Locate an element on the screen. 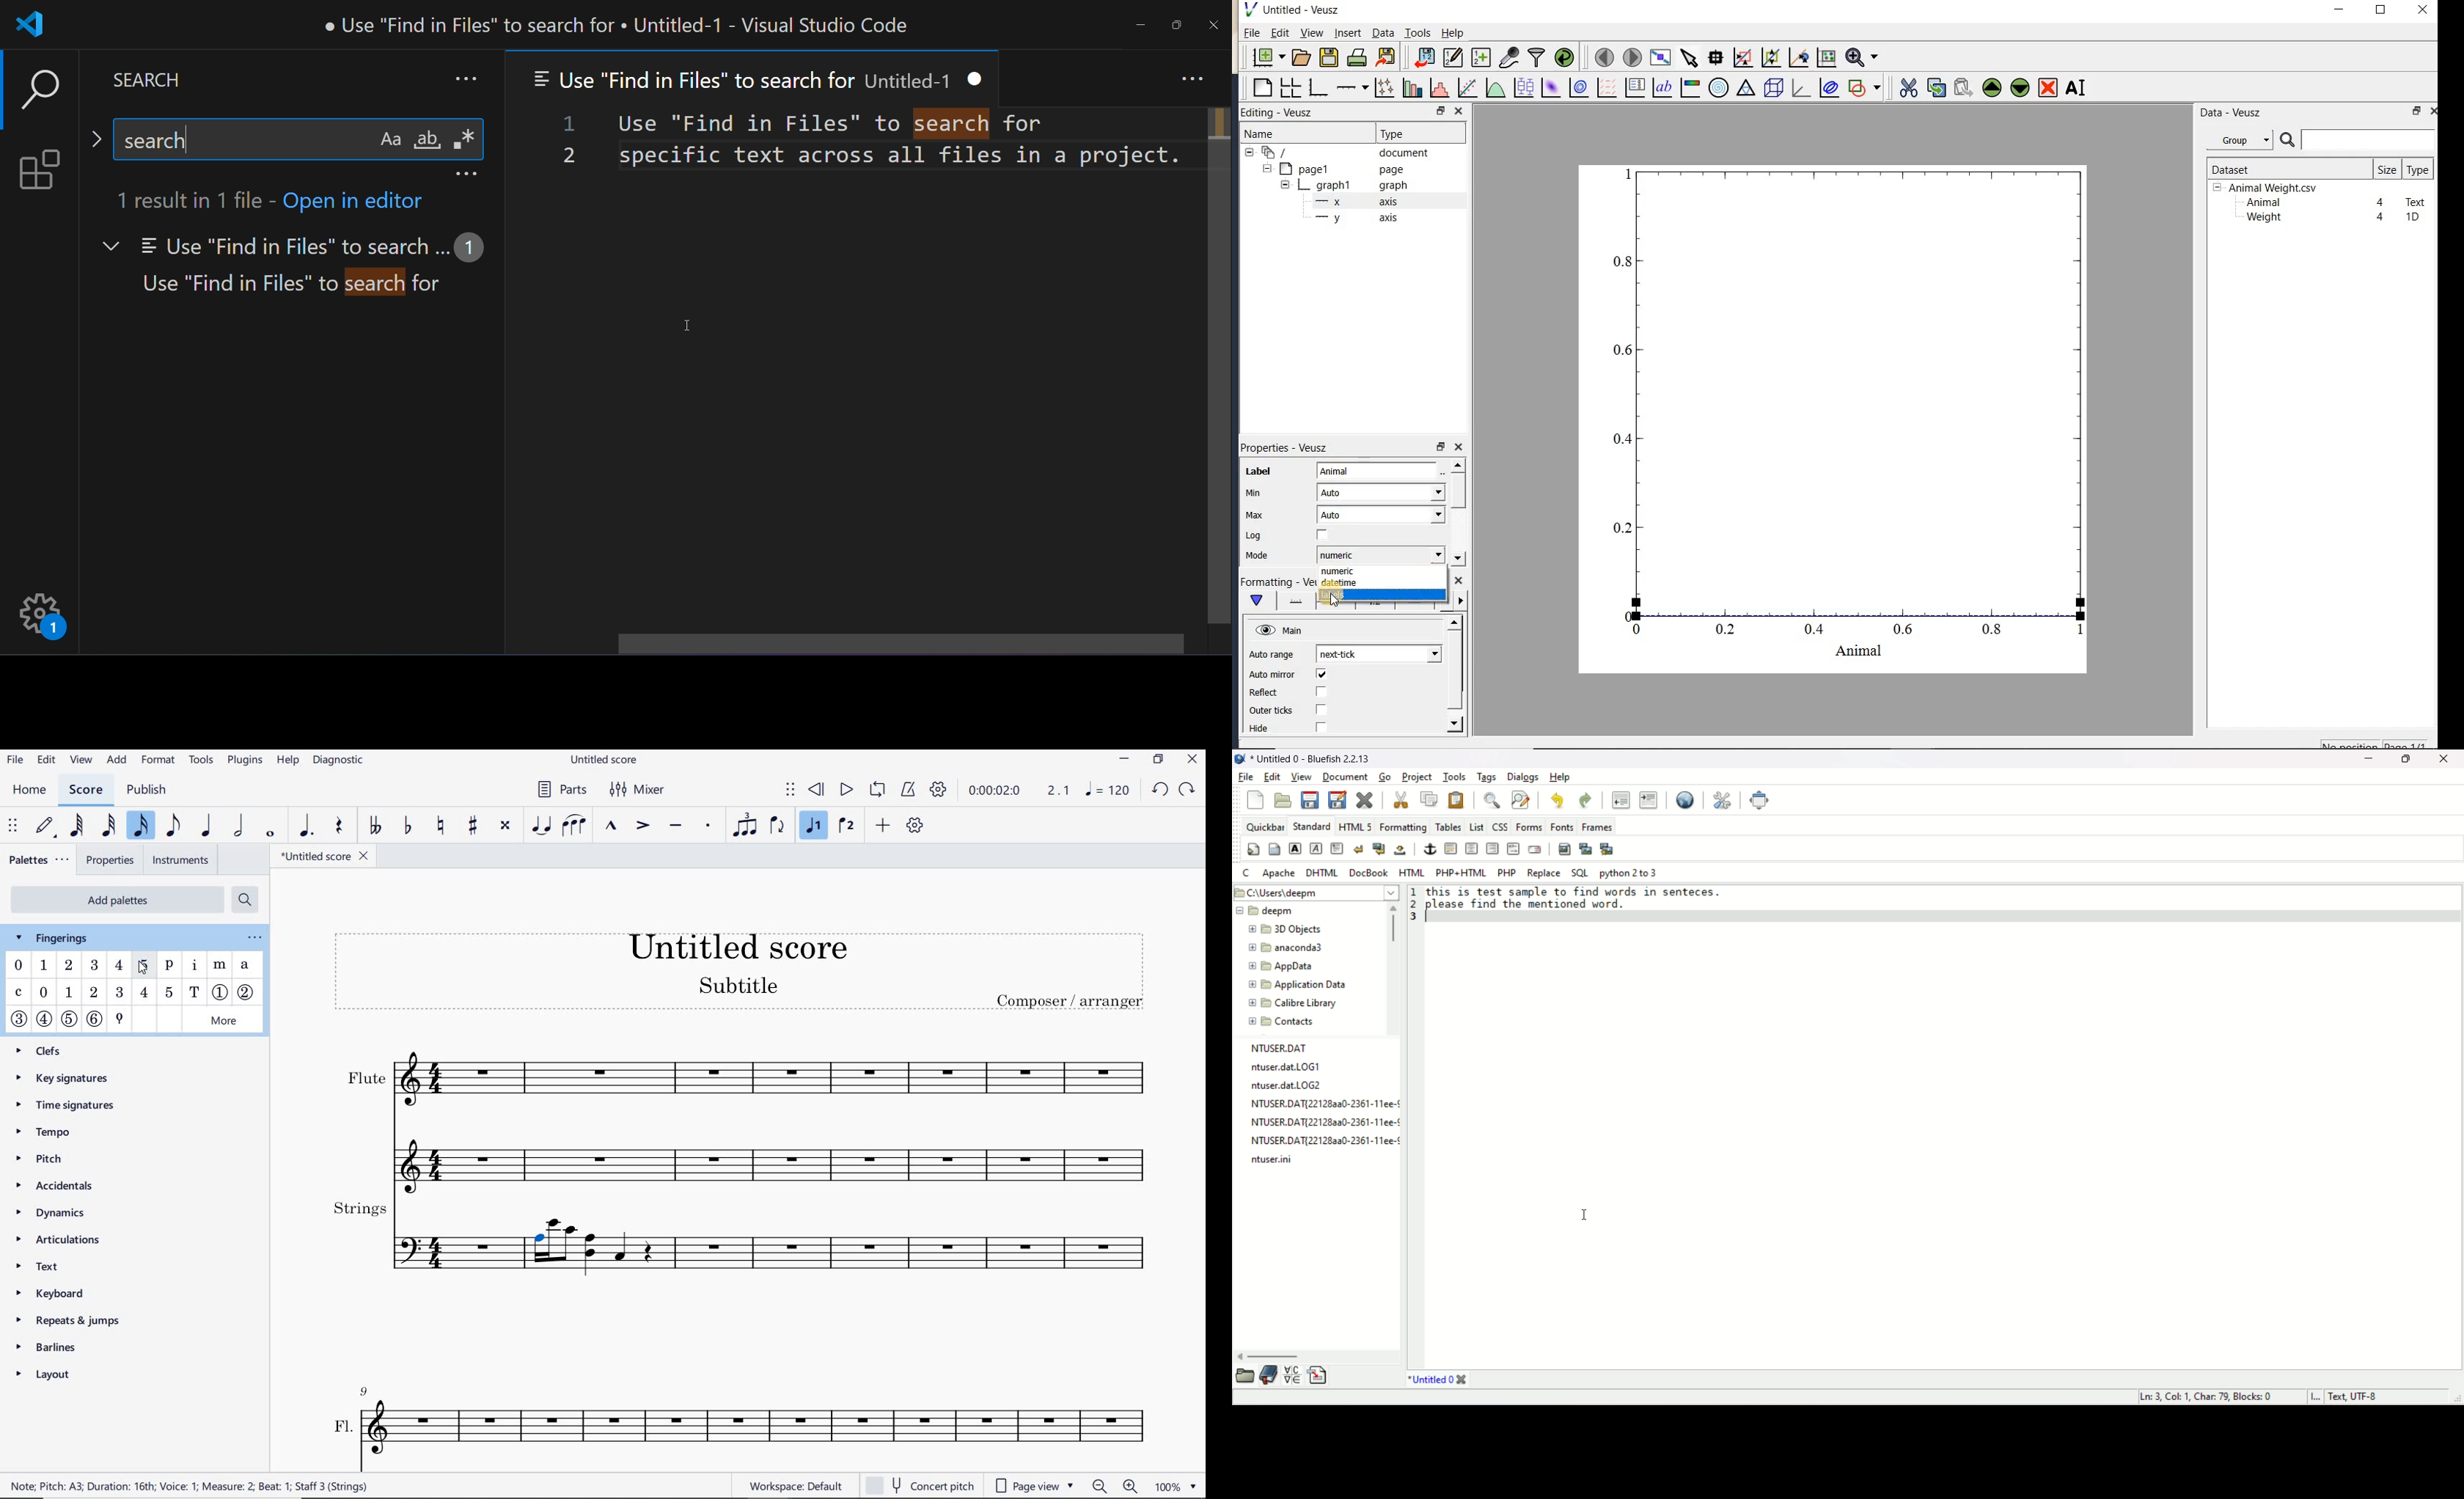 Image resolution: width=2464 pixels, height=1512 pixels. LH GUITAR FINGERING 0 is located at coordinates (45, 993).